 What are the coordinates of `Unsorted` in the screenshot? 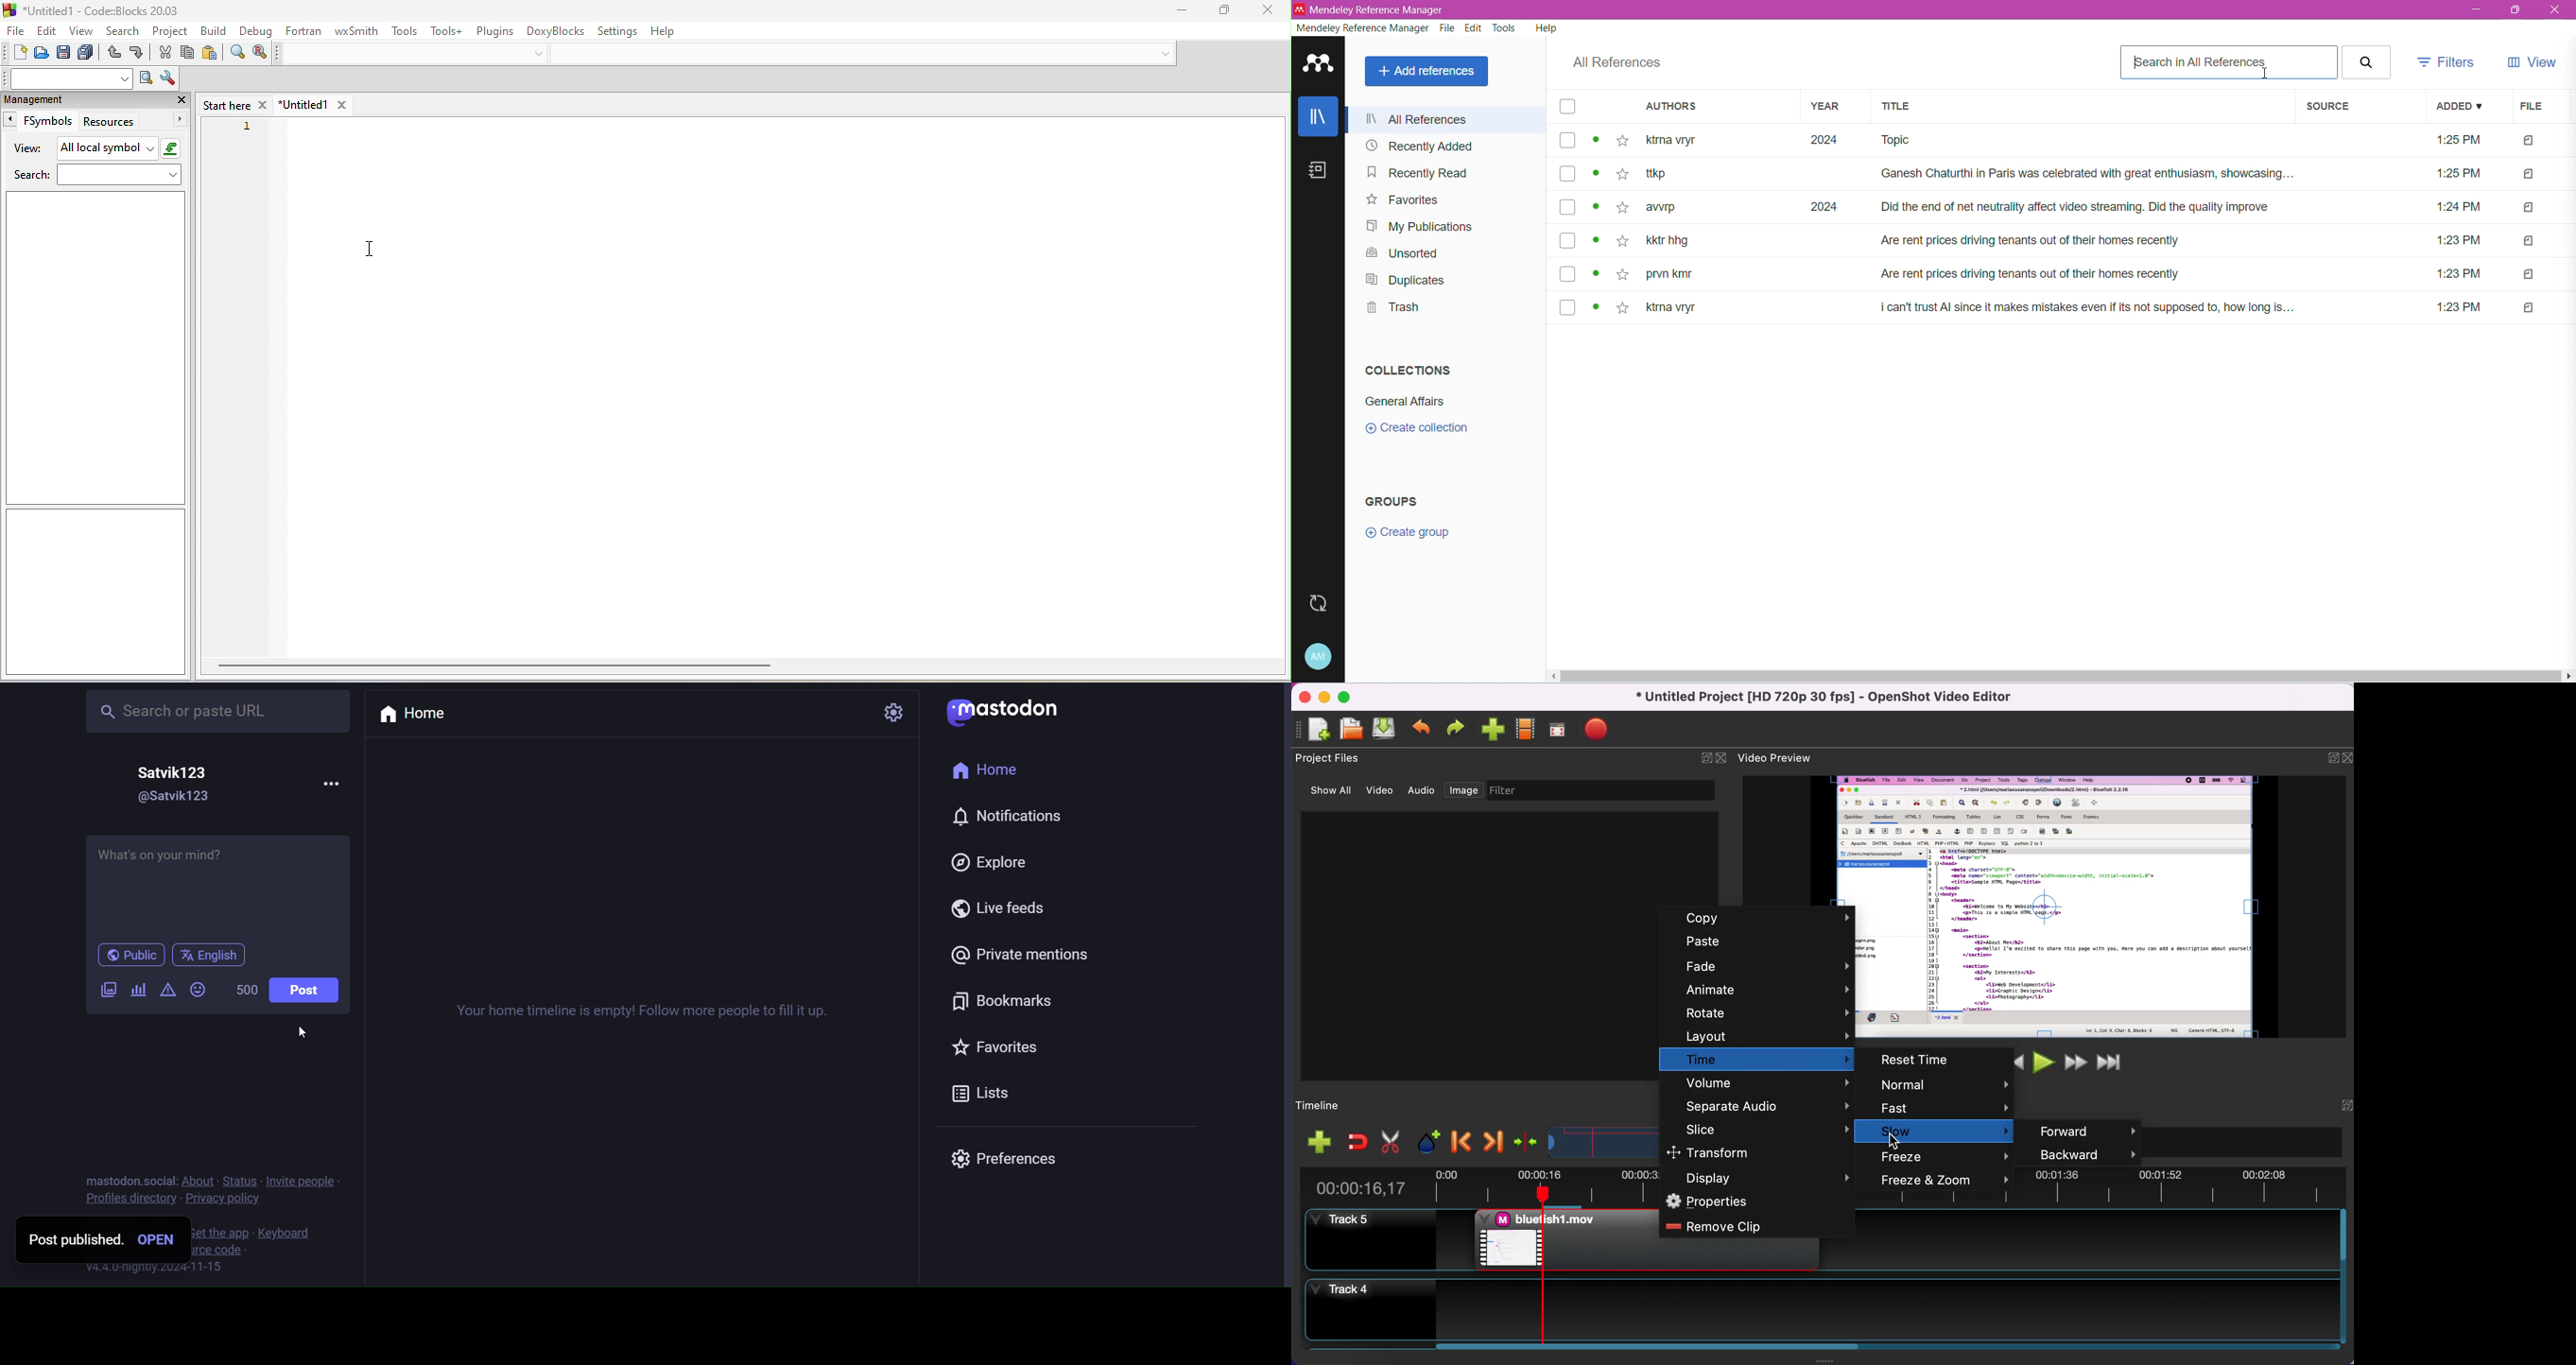 It's located at (1398, 254).